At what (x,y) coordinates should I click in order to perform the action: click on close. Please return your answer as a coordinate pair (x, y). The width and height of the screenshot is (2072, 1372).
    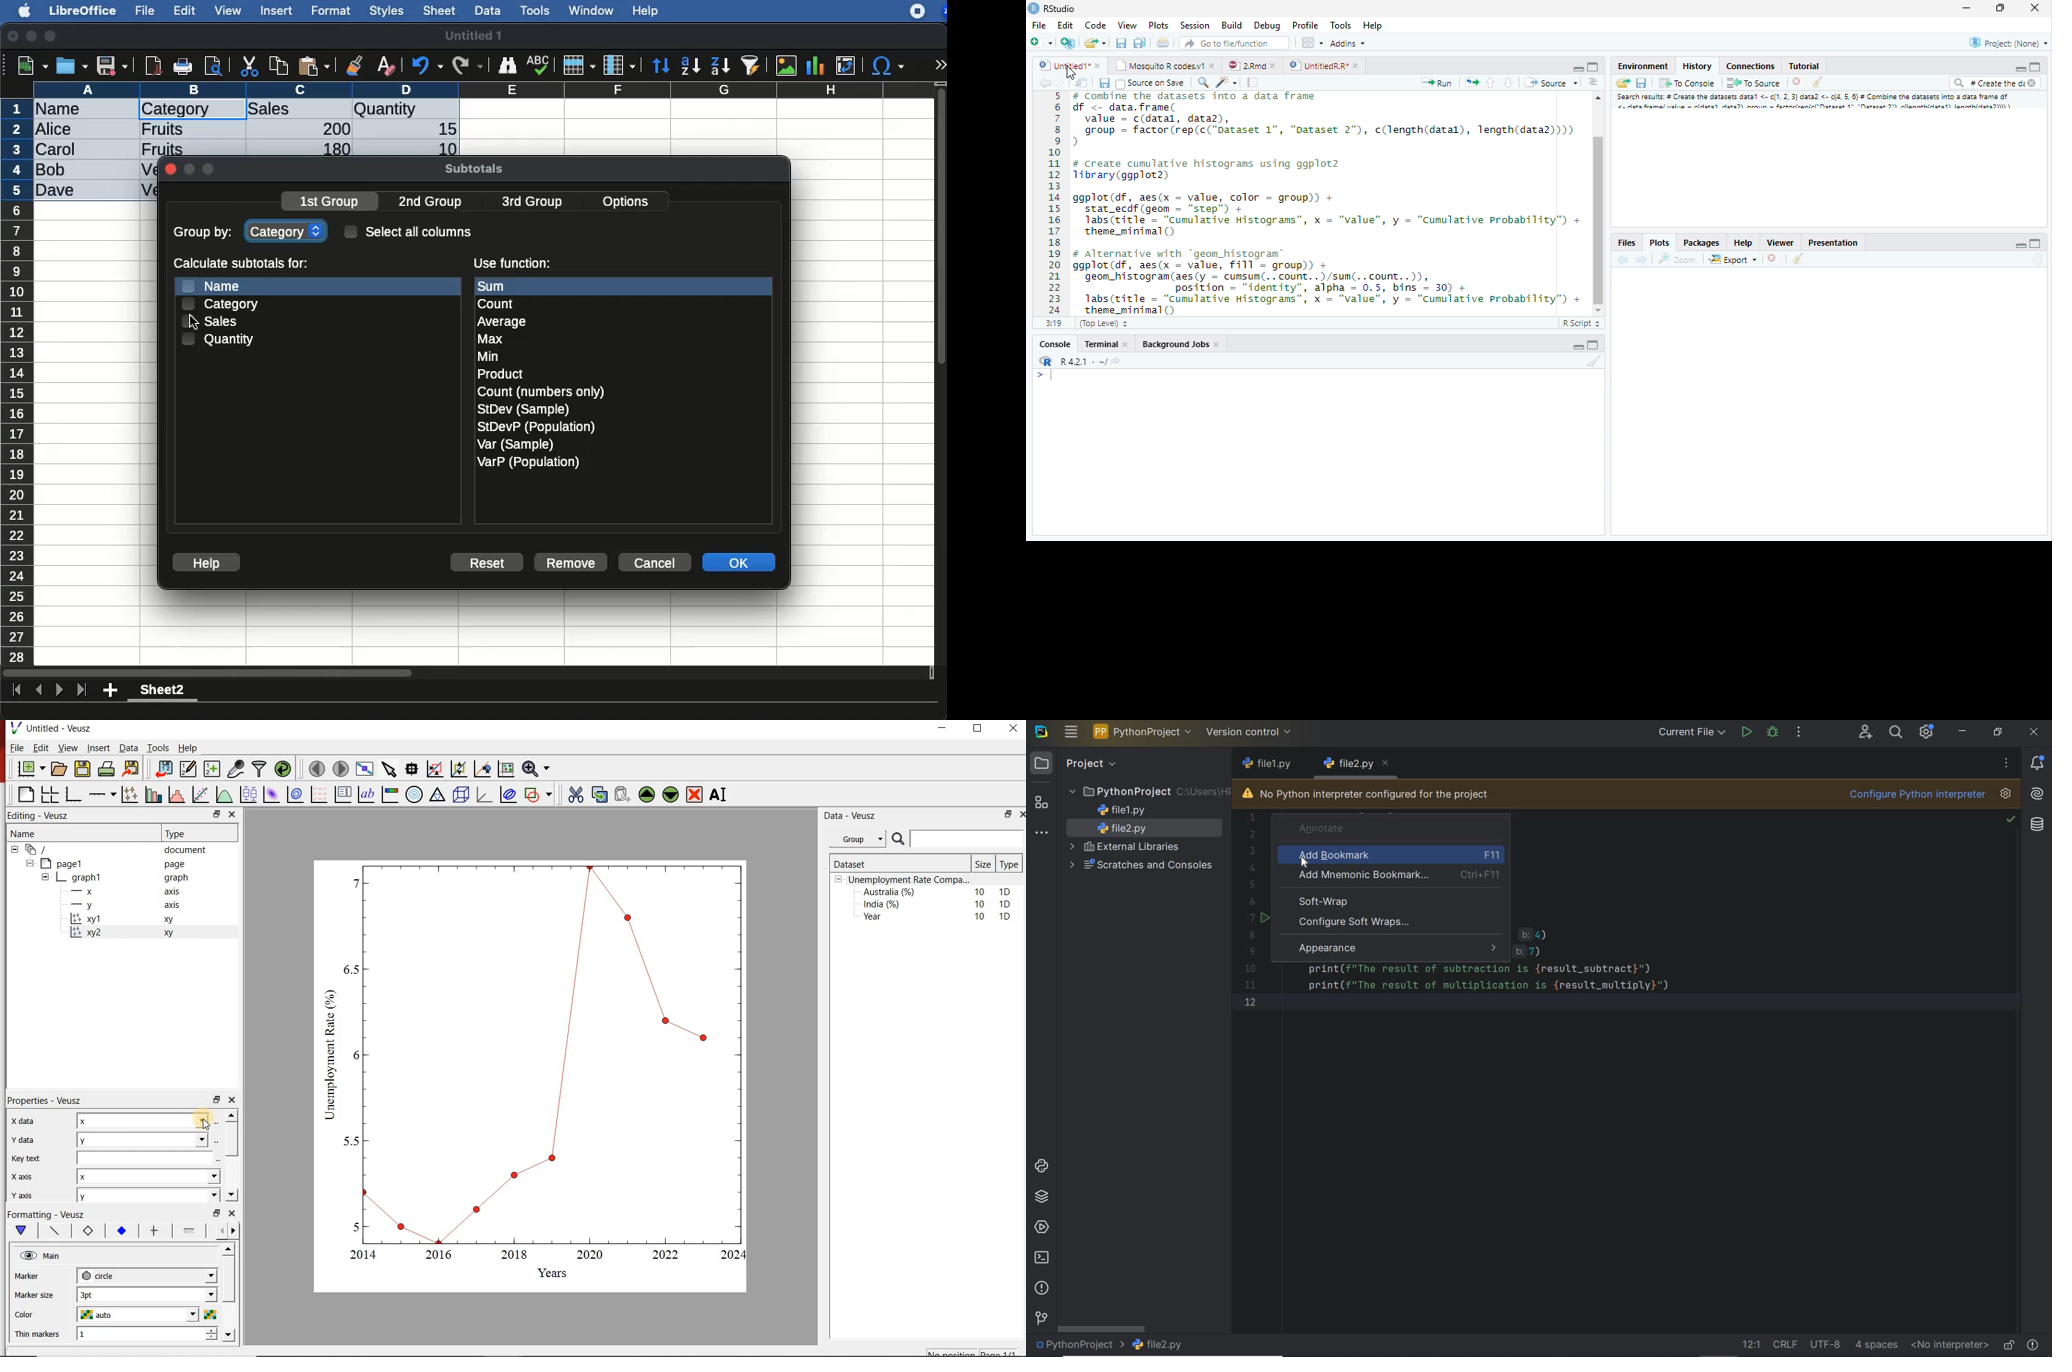
    Looking at the image, I should click on (2033, 732).